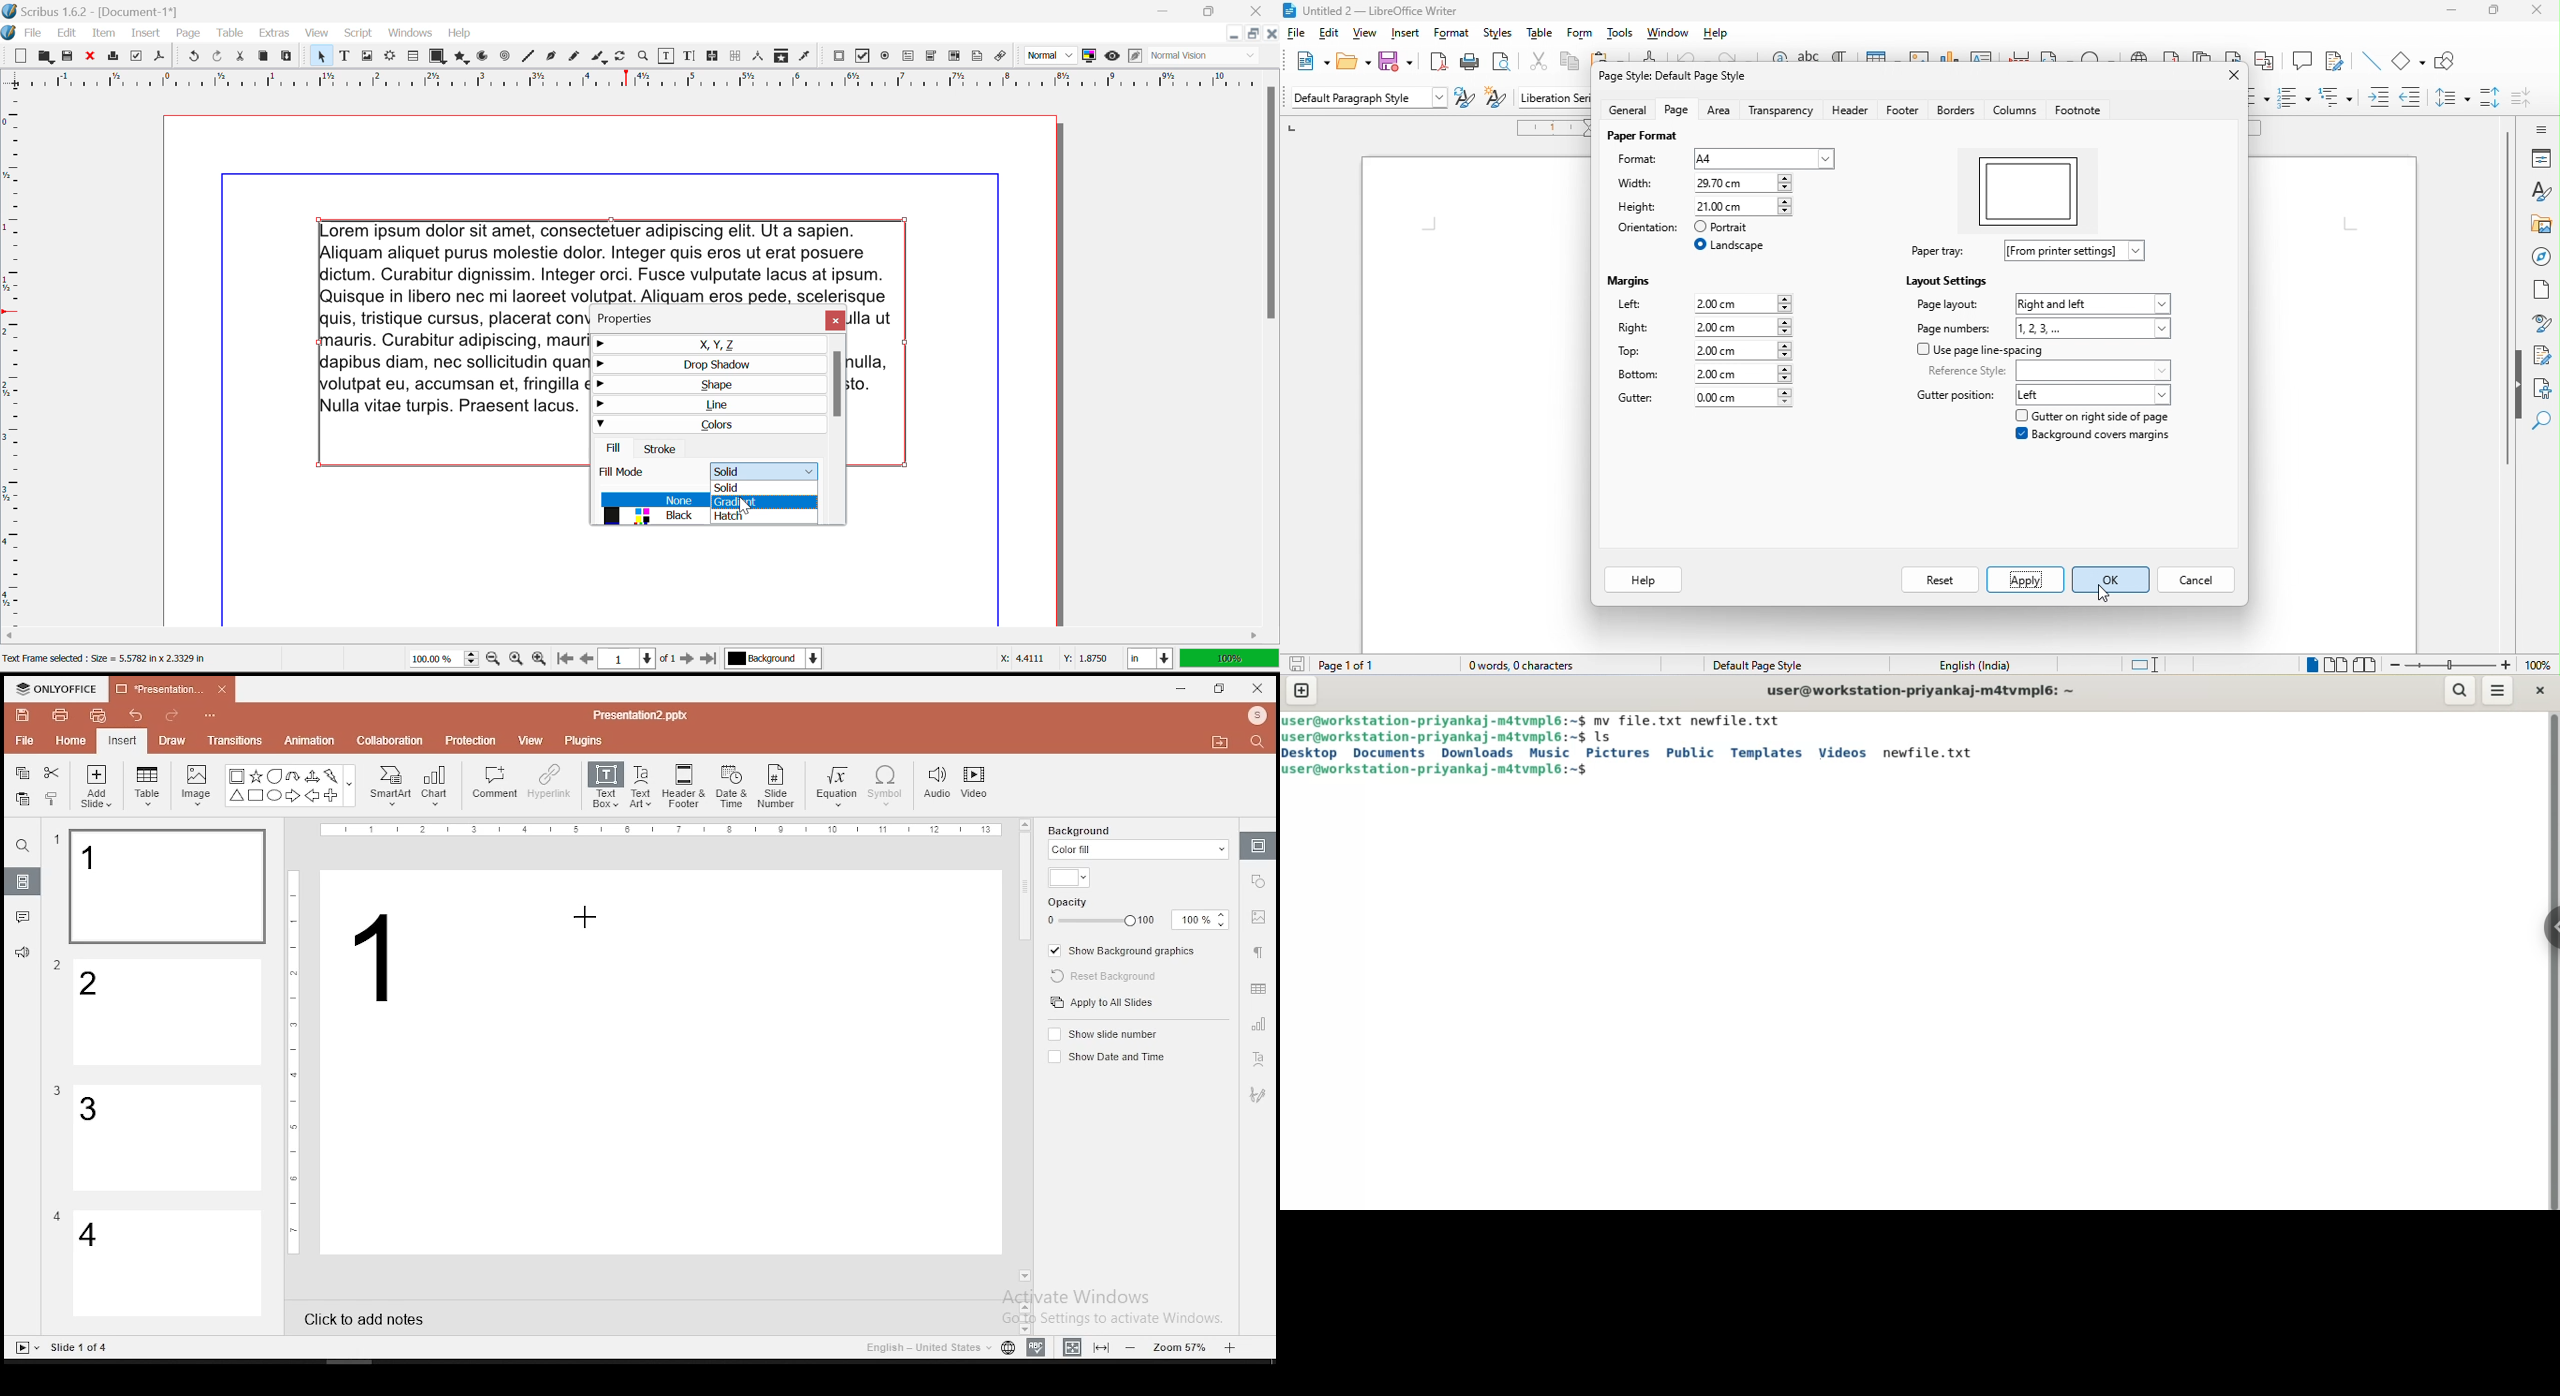  I want to click on PDF Radio Button, so click(885, 58).